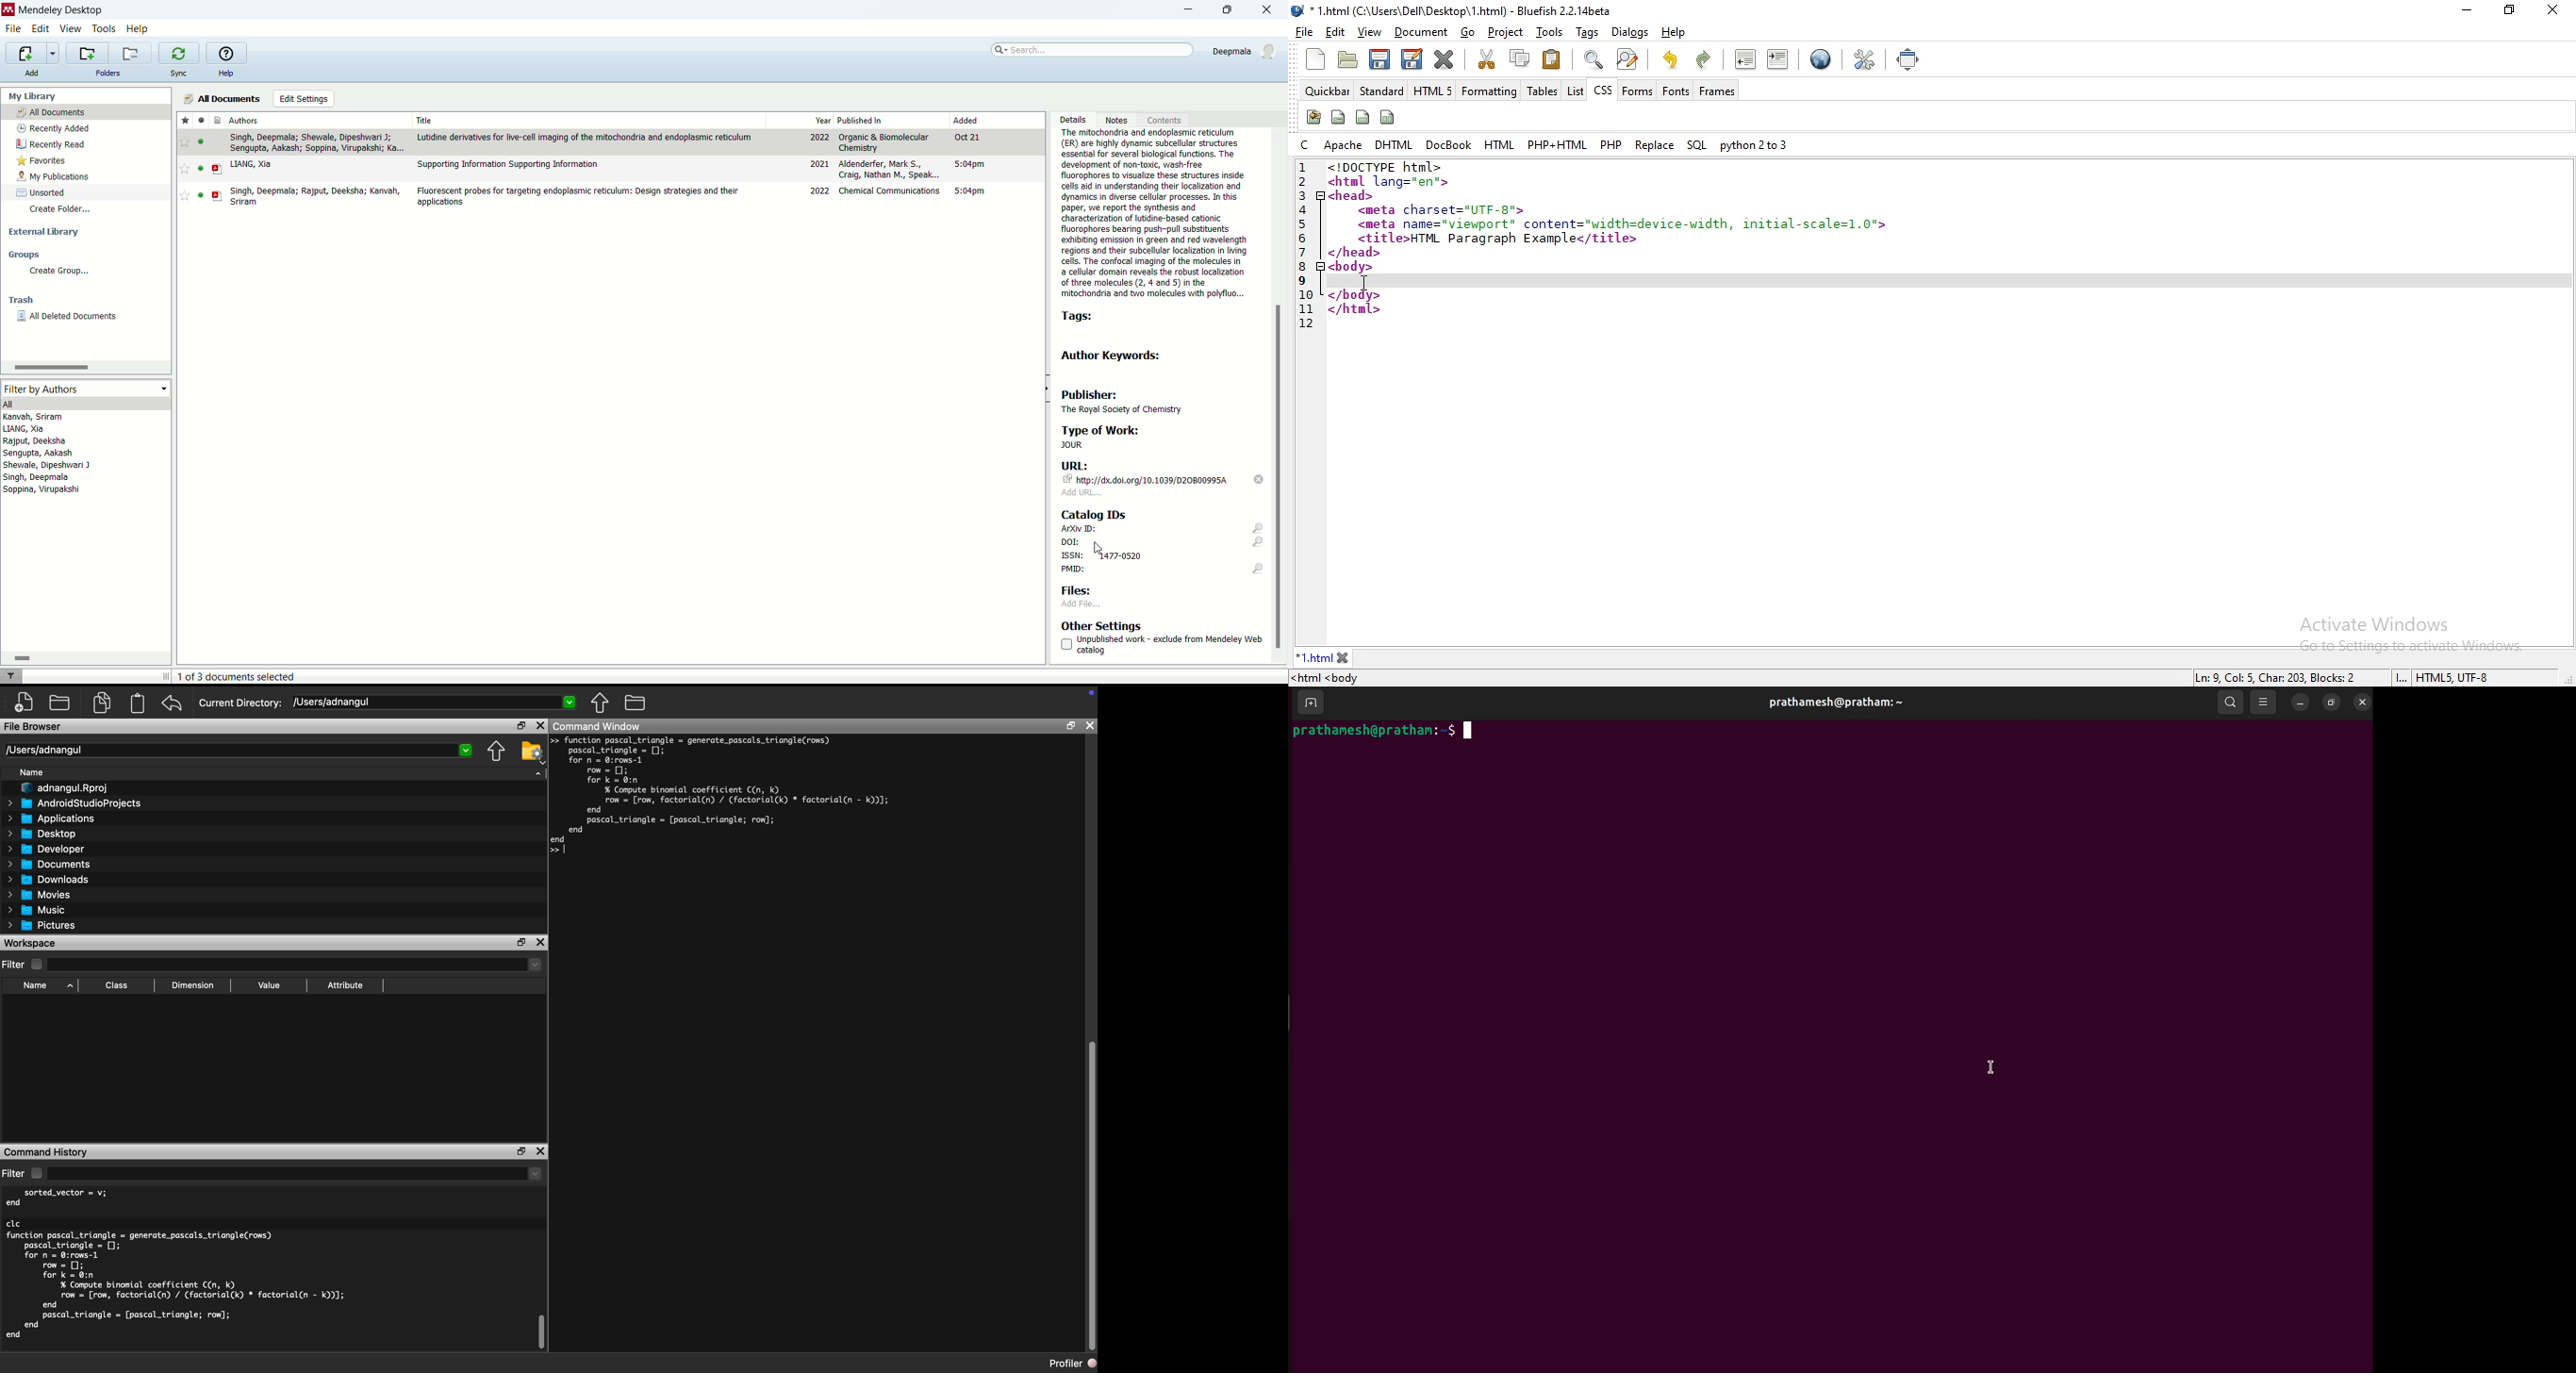  I want to click on author keywords: , so click(1114, 356).